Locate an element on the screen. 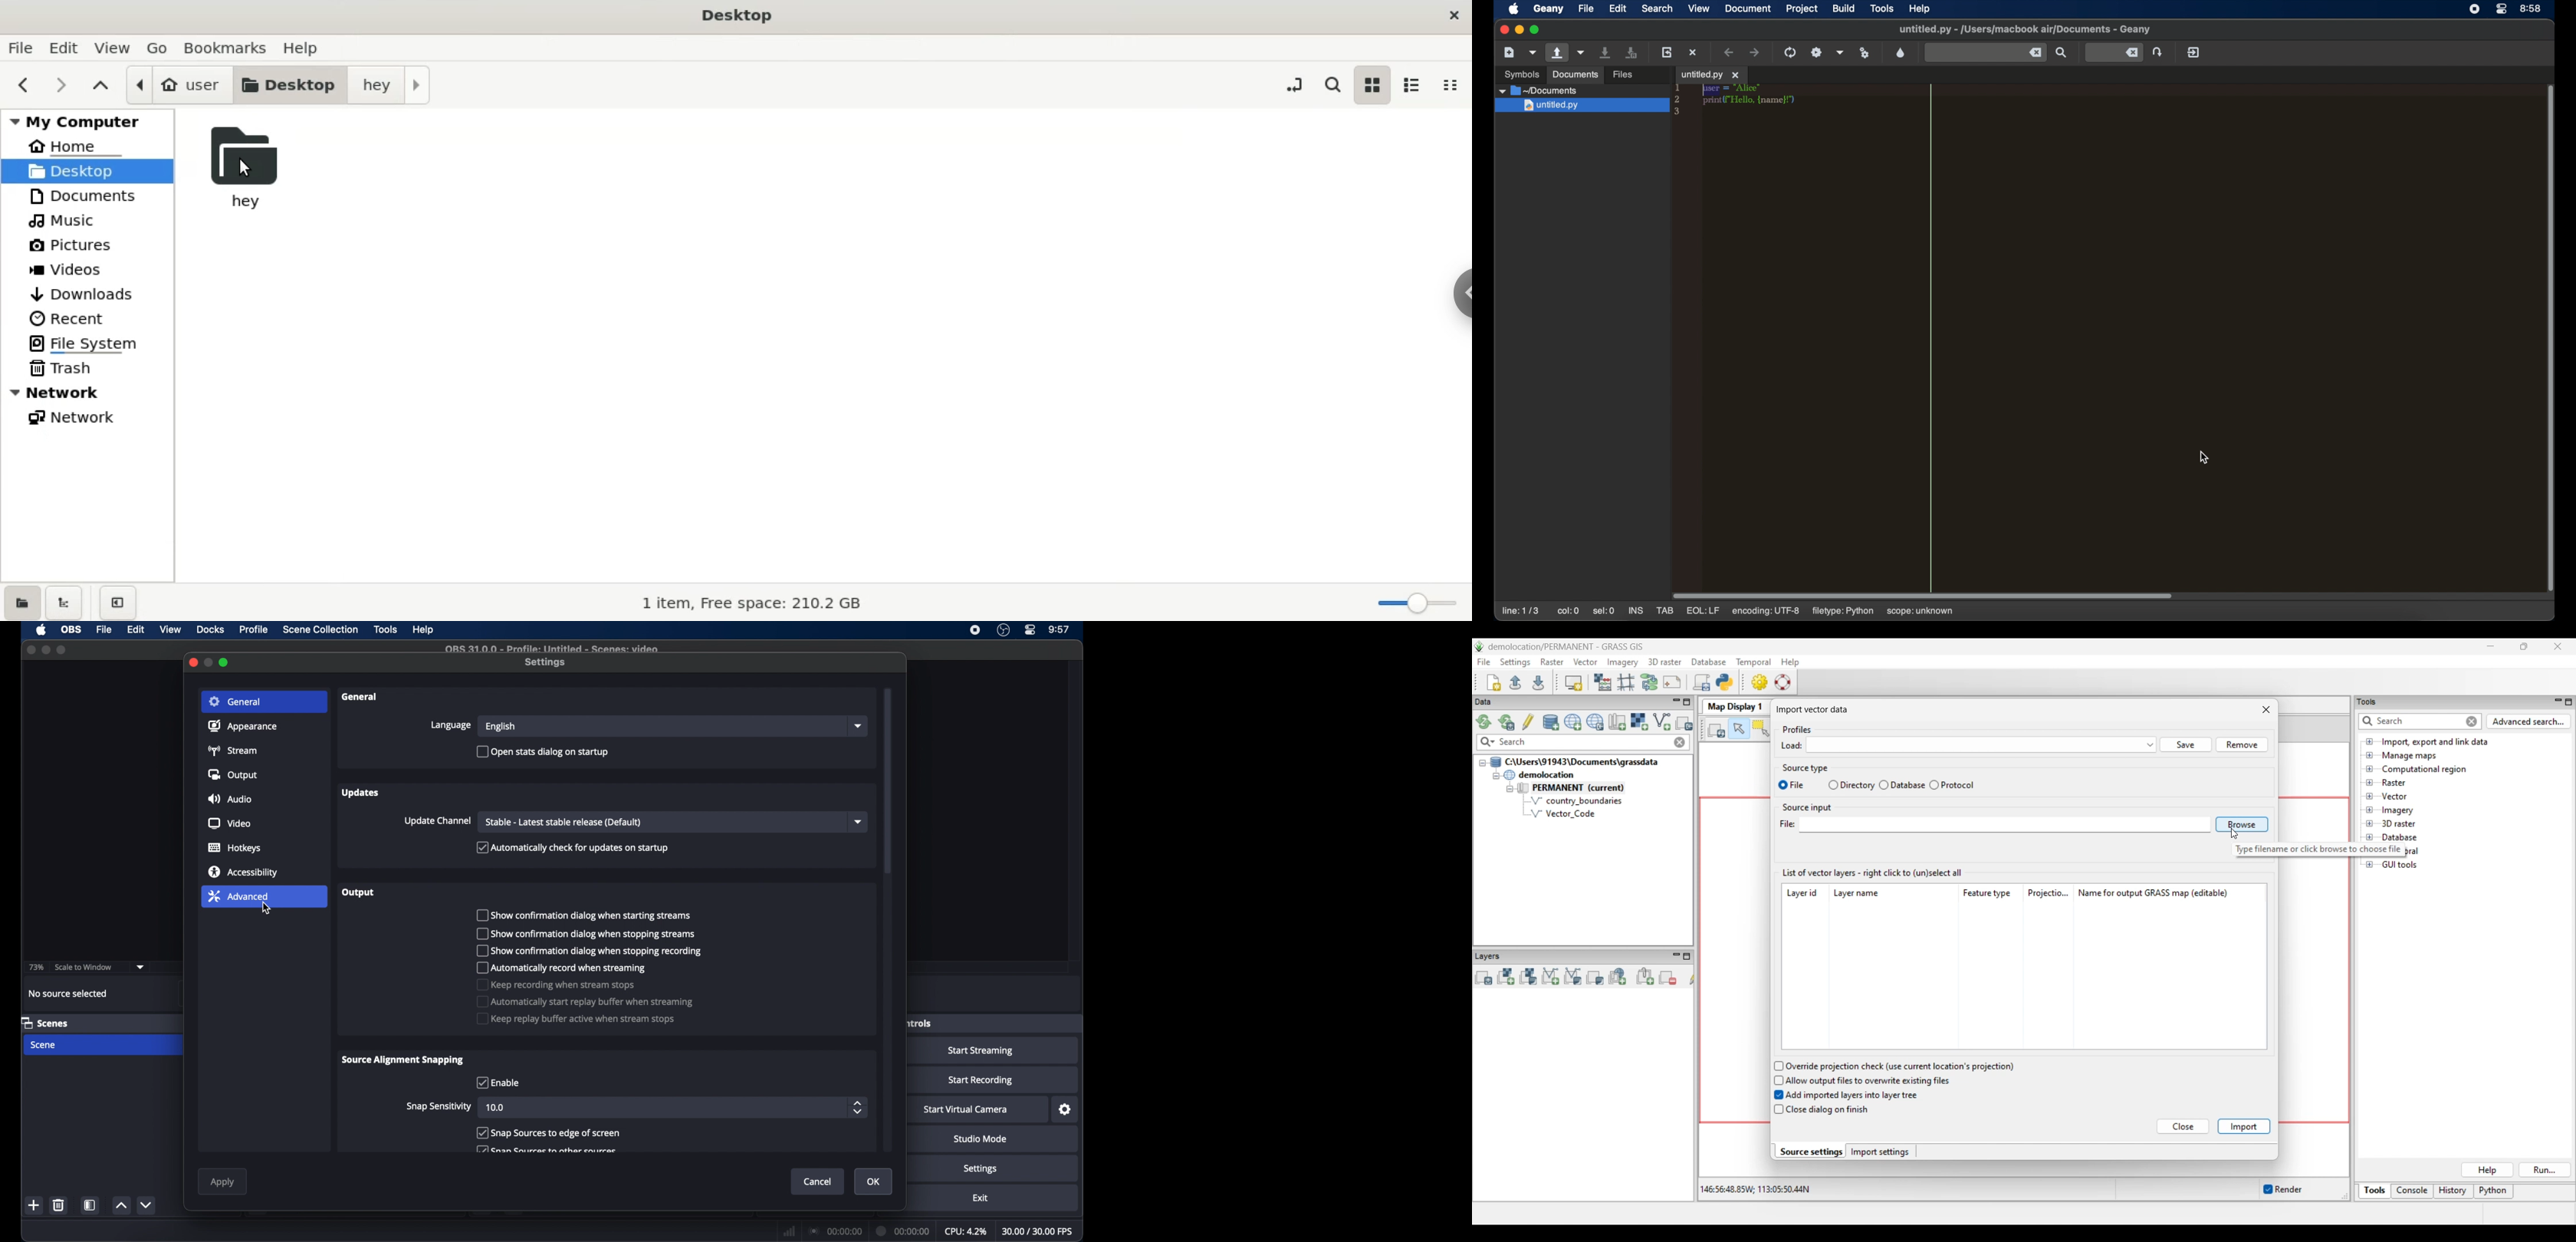 This screenshot has height=1260, width=2576. general is located at coordinates (360, 697).